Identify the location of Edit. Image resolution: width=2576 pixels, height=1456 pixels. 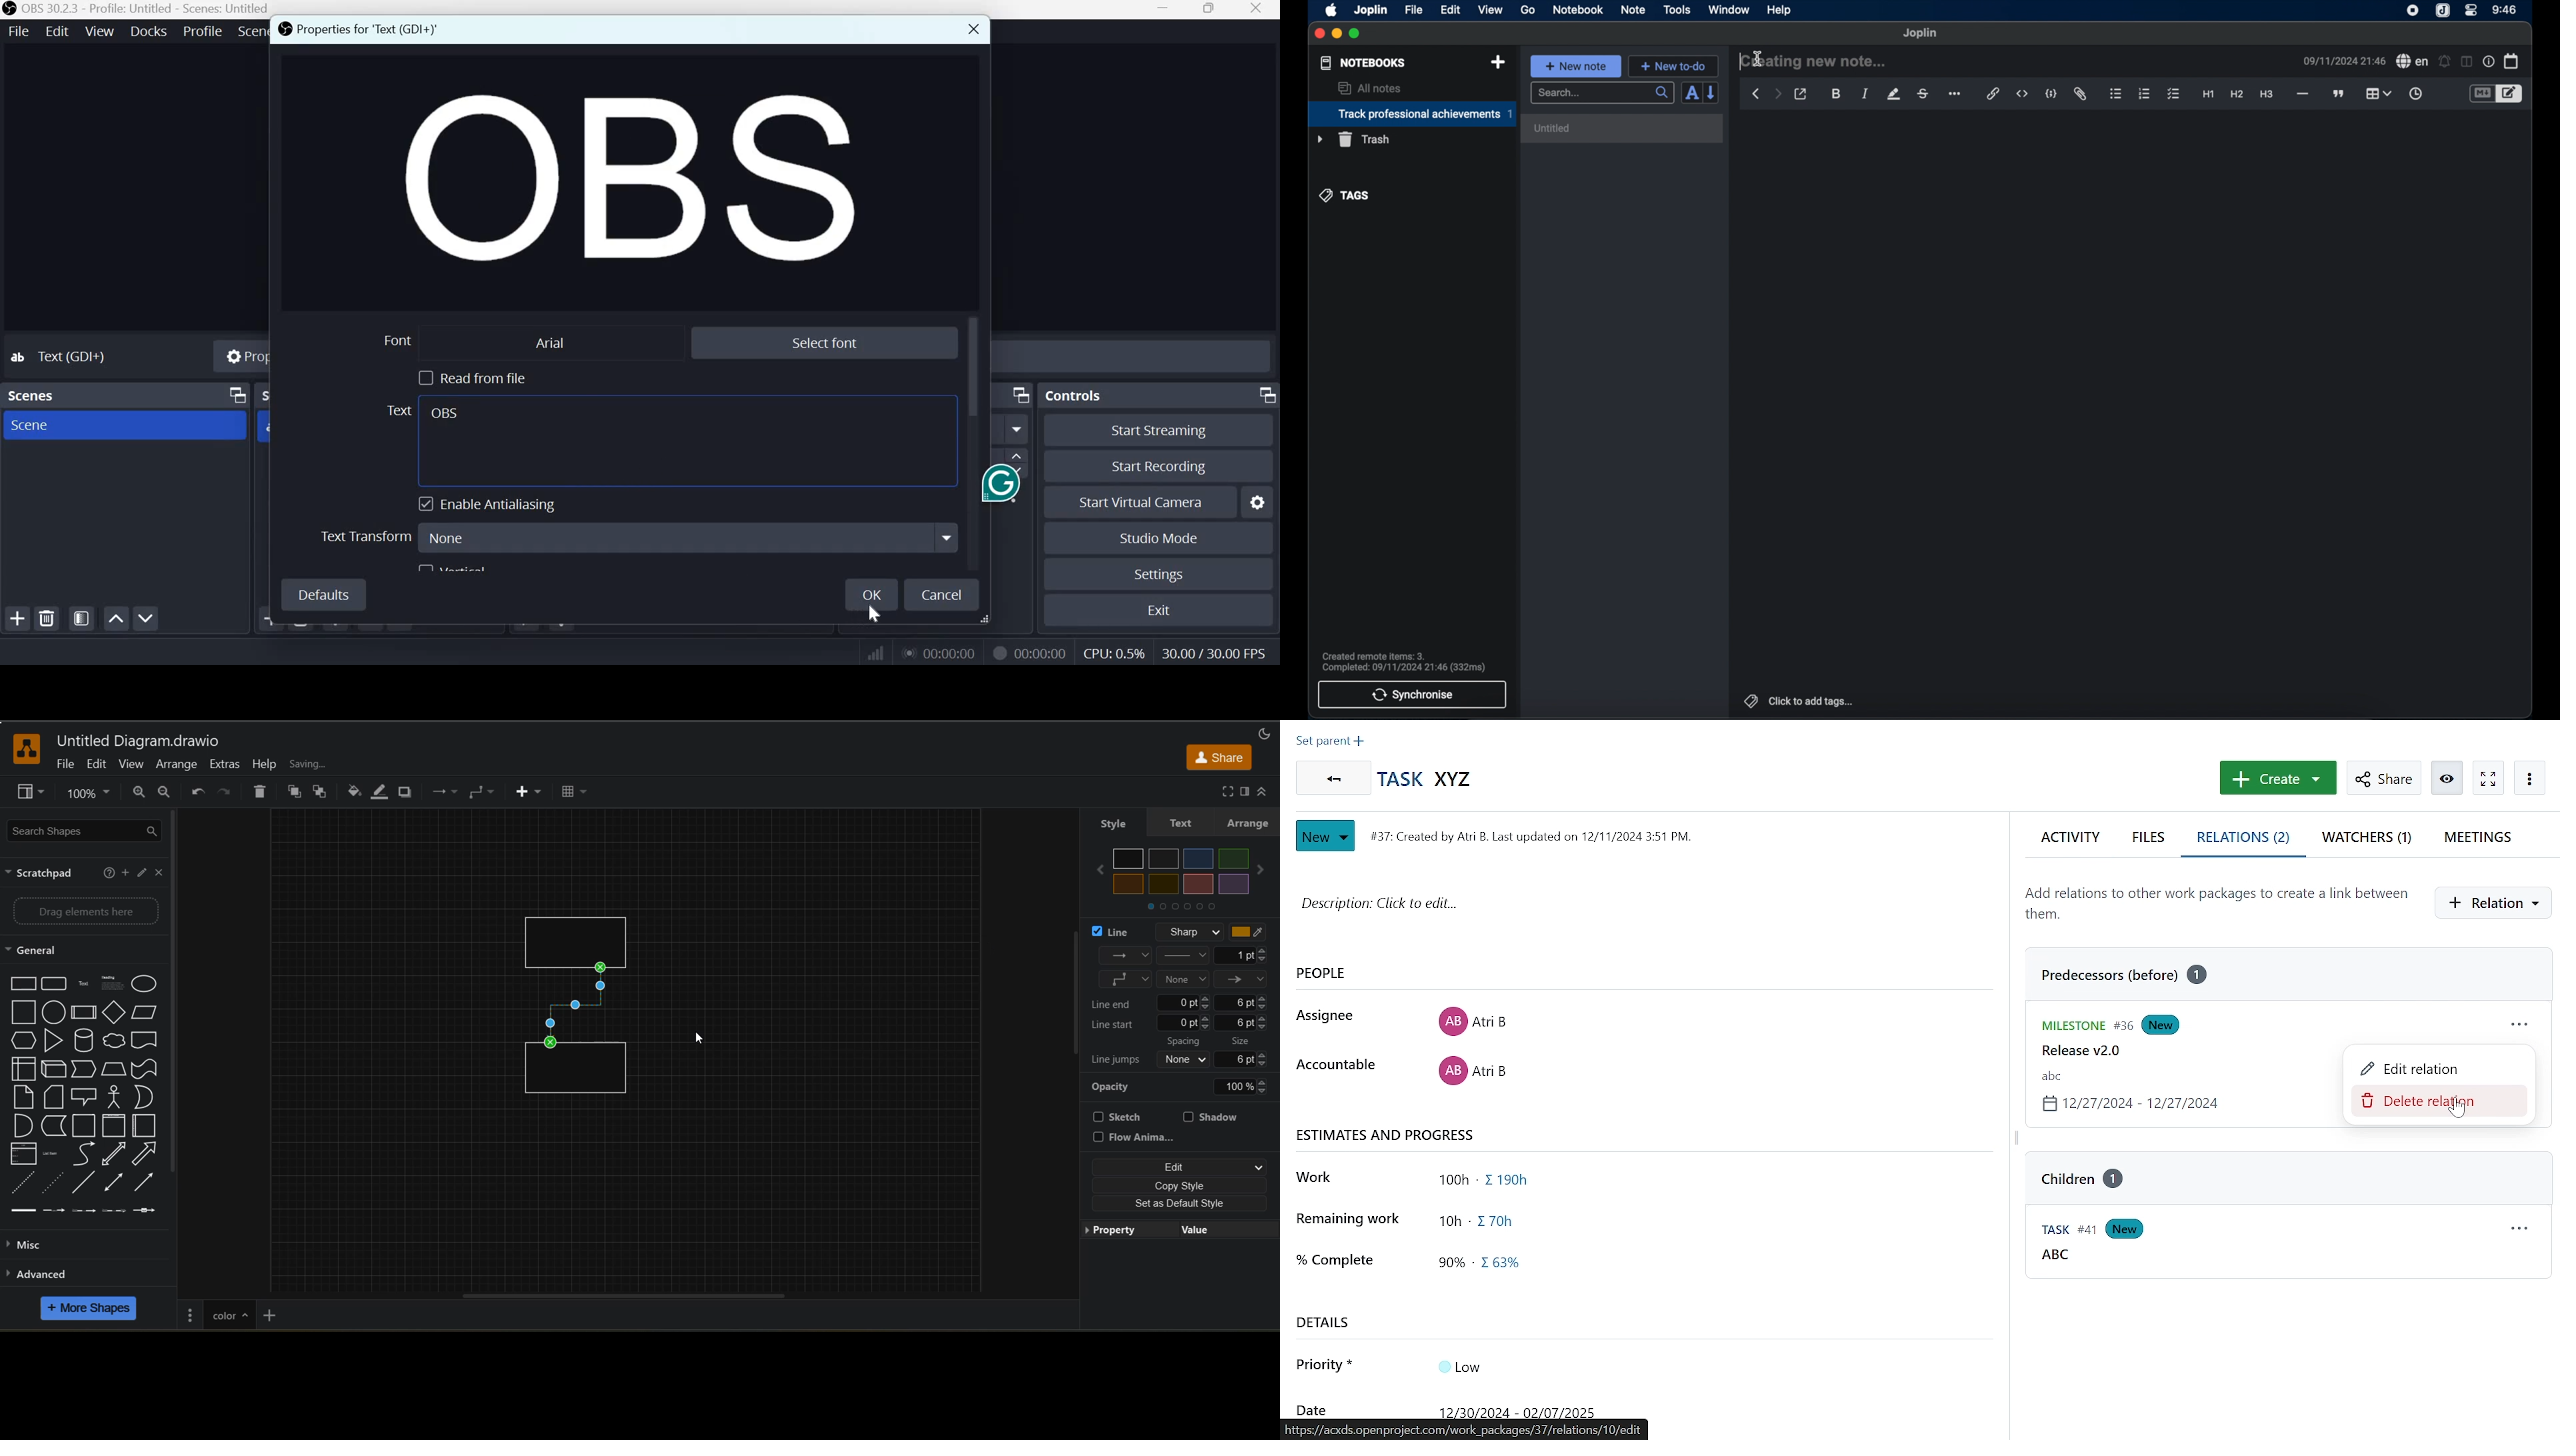
(58, 31).